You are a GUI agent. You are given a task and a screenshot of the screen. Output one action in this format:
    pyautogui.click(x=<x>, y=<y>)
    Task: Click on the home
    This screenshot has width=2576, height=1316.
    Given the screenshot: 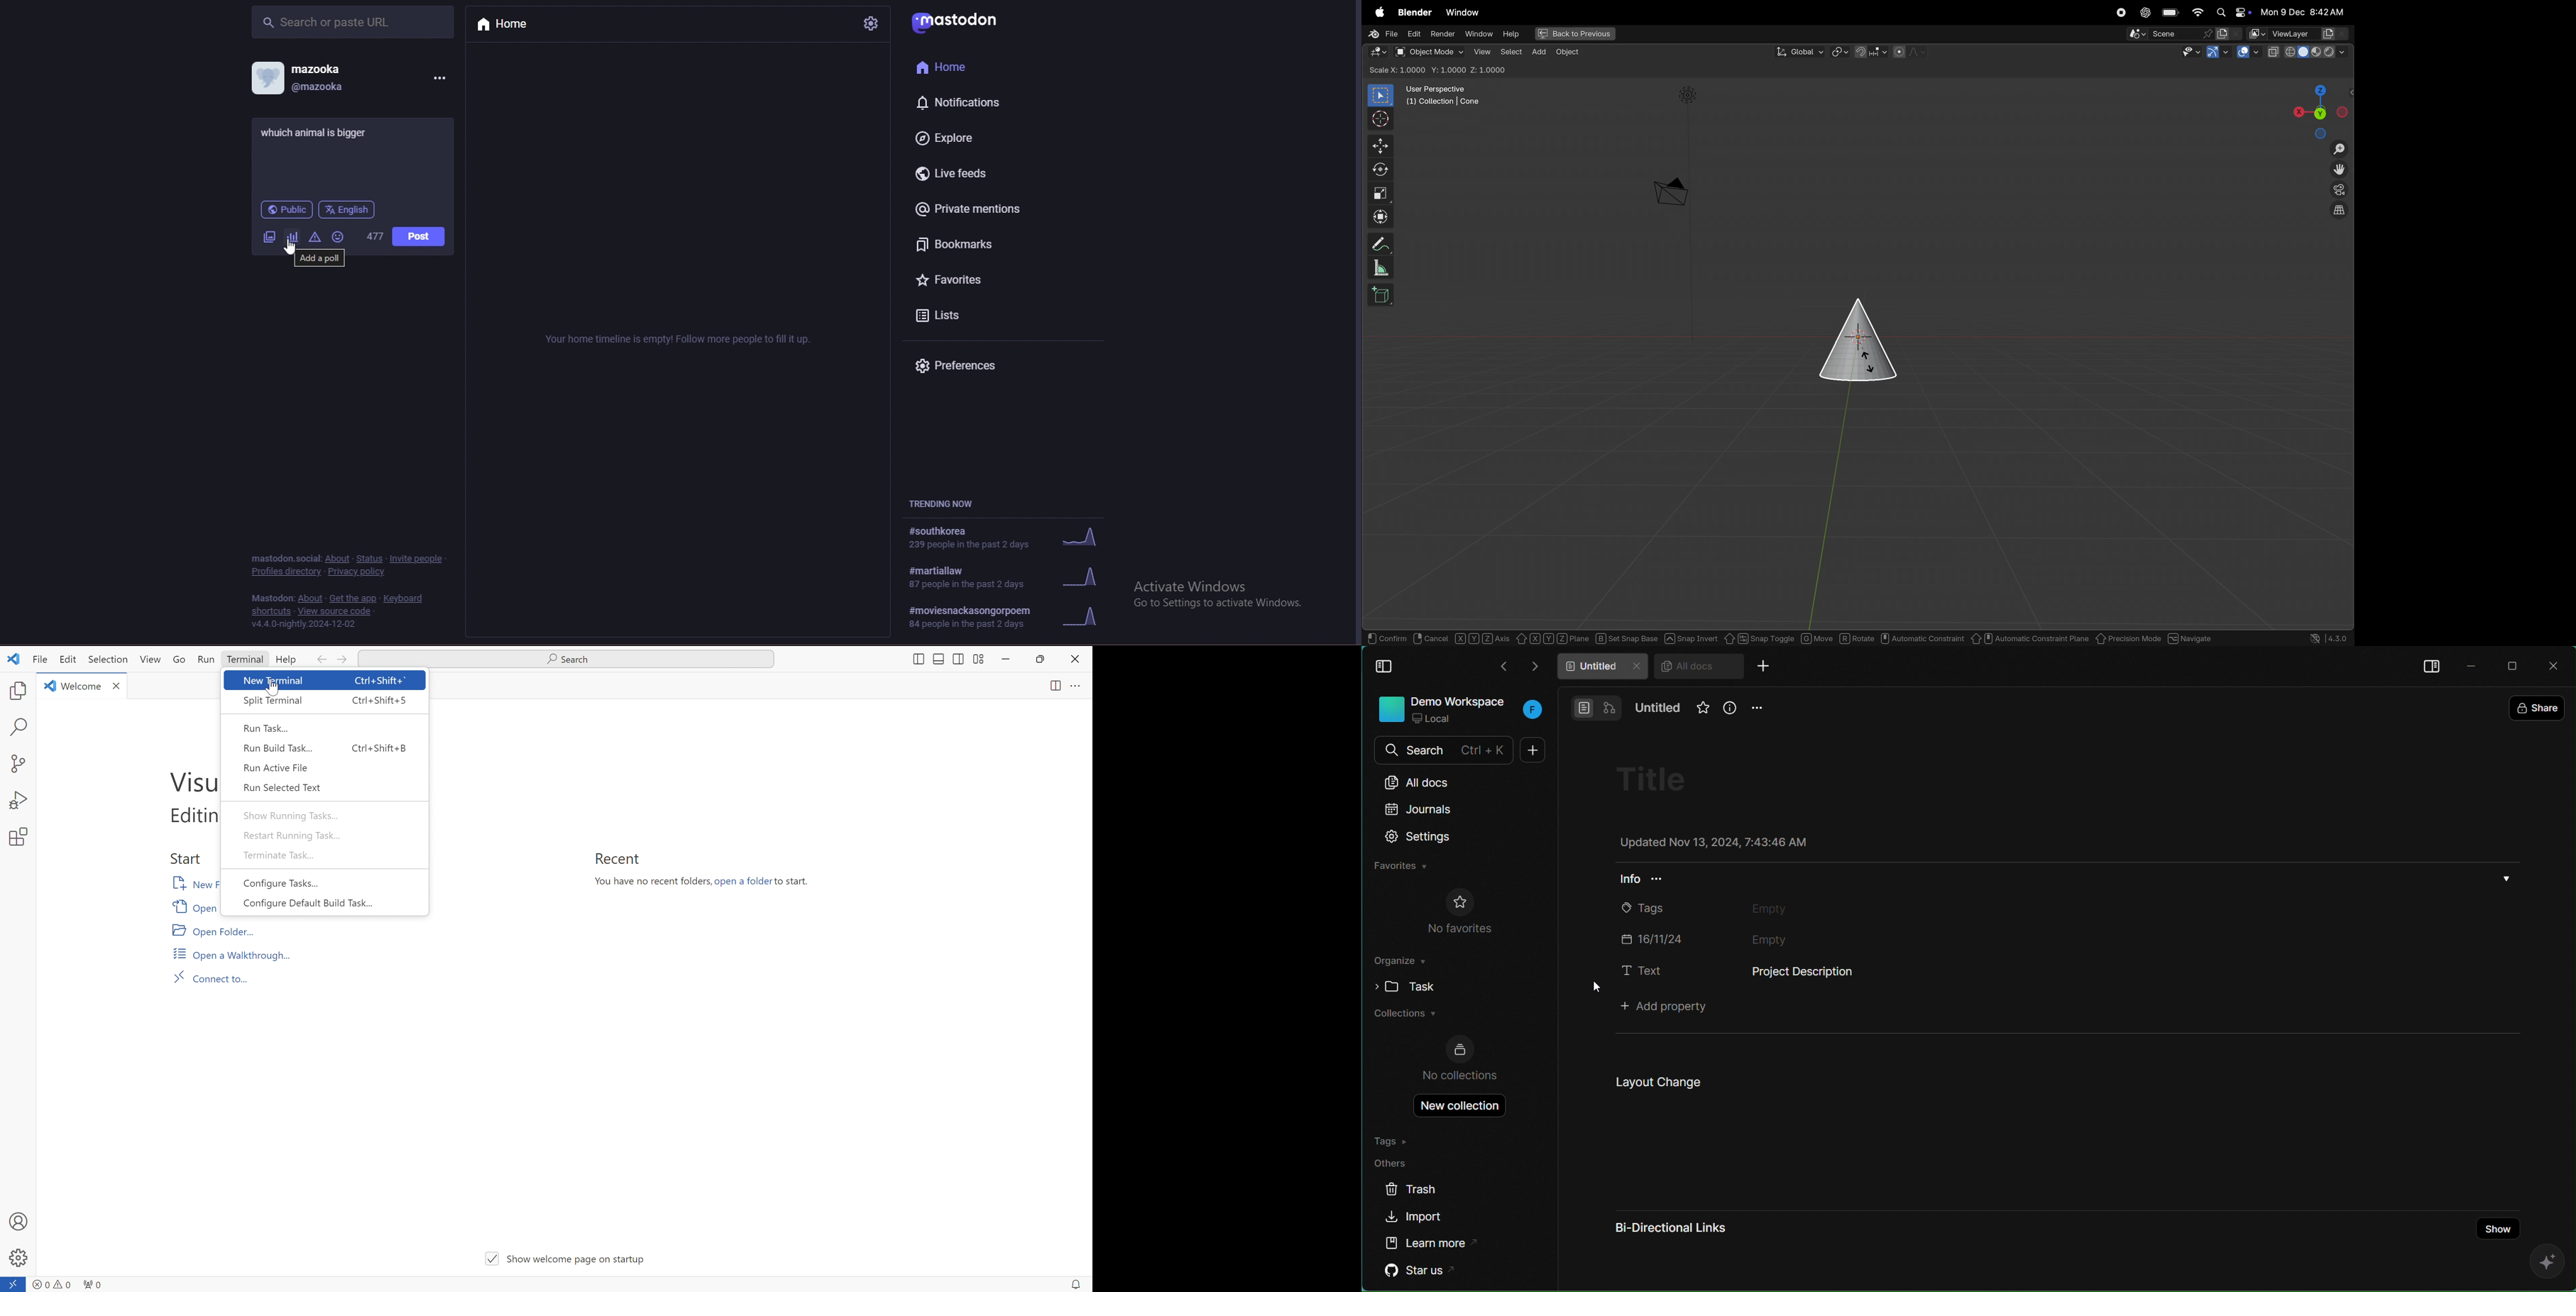 What is the action you would take?
    pyautogui.click(x=967, y=67)
    